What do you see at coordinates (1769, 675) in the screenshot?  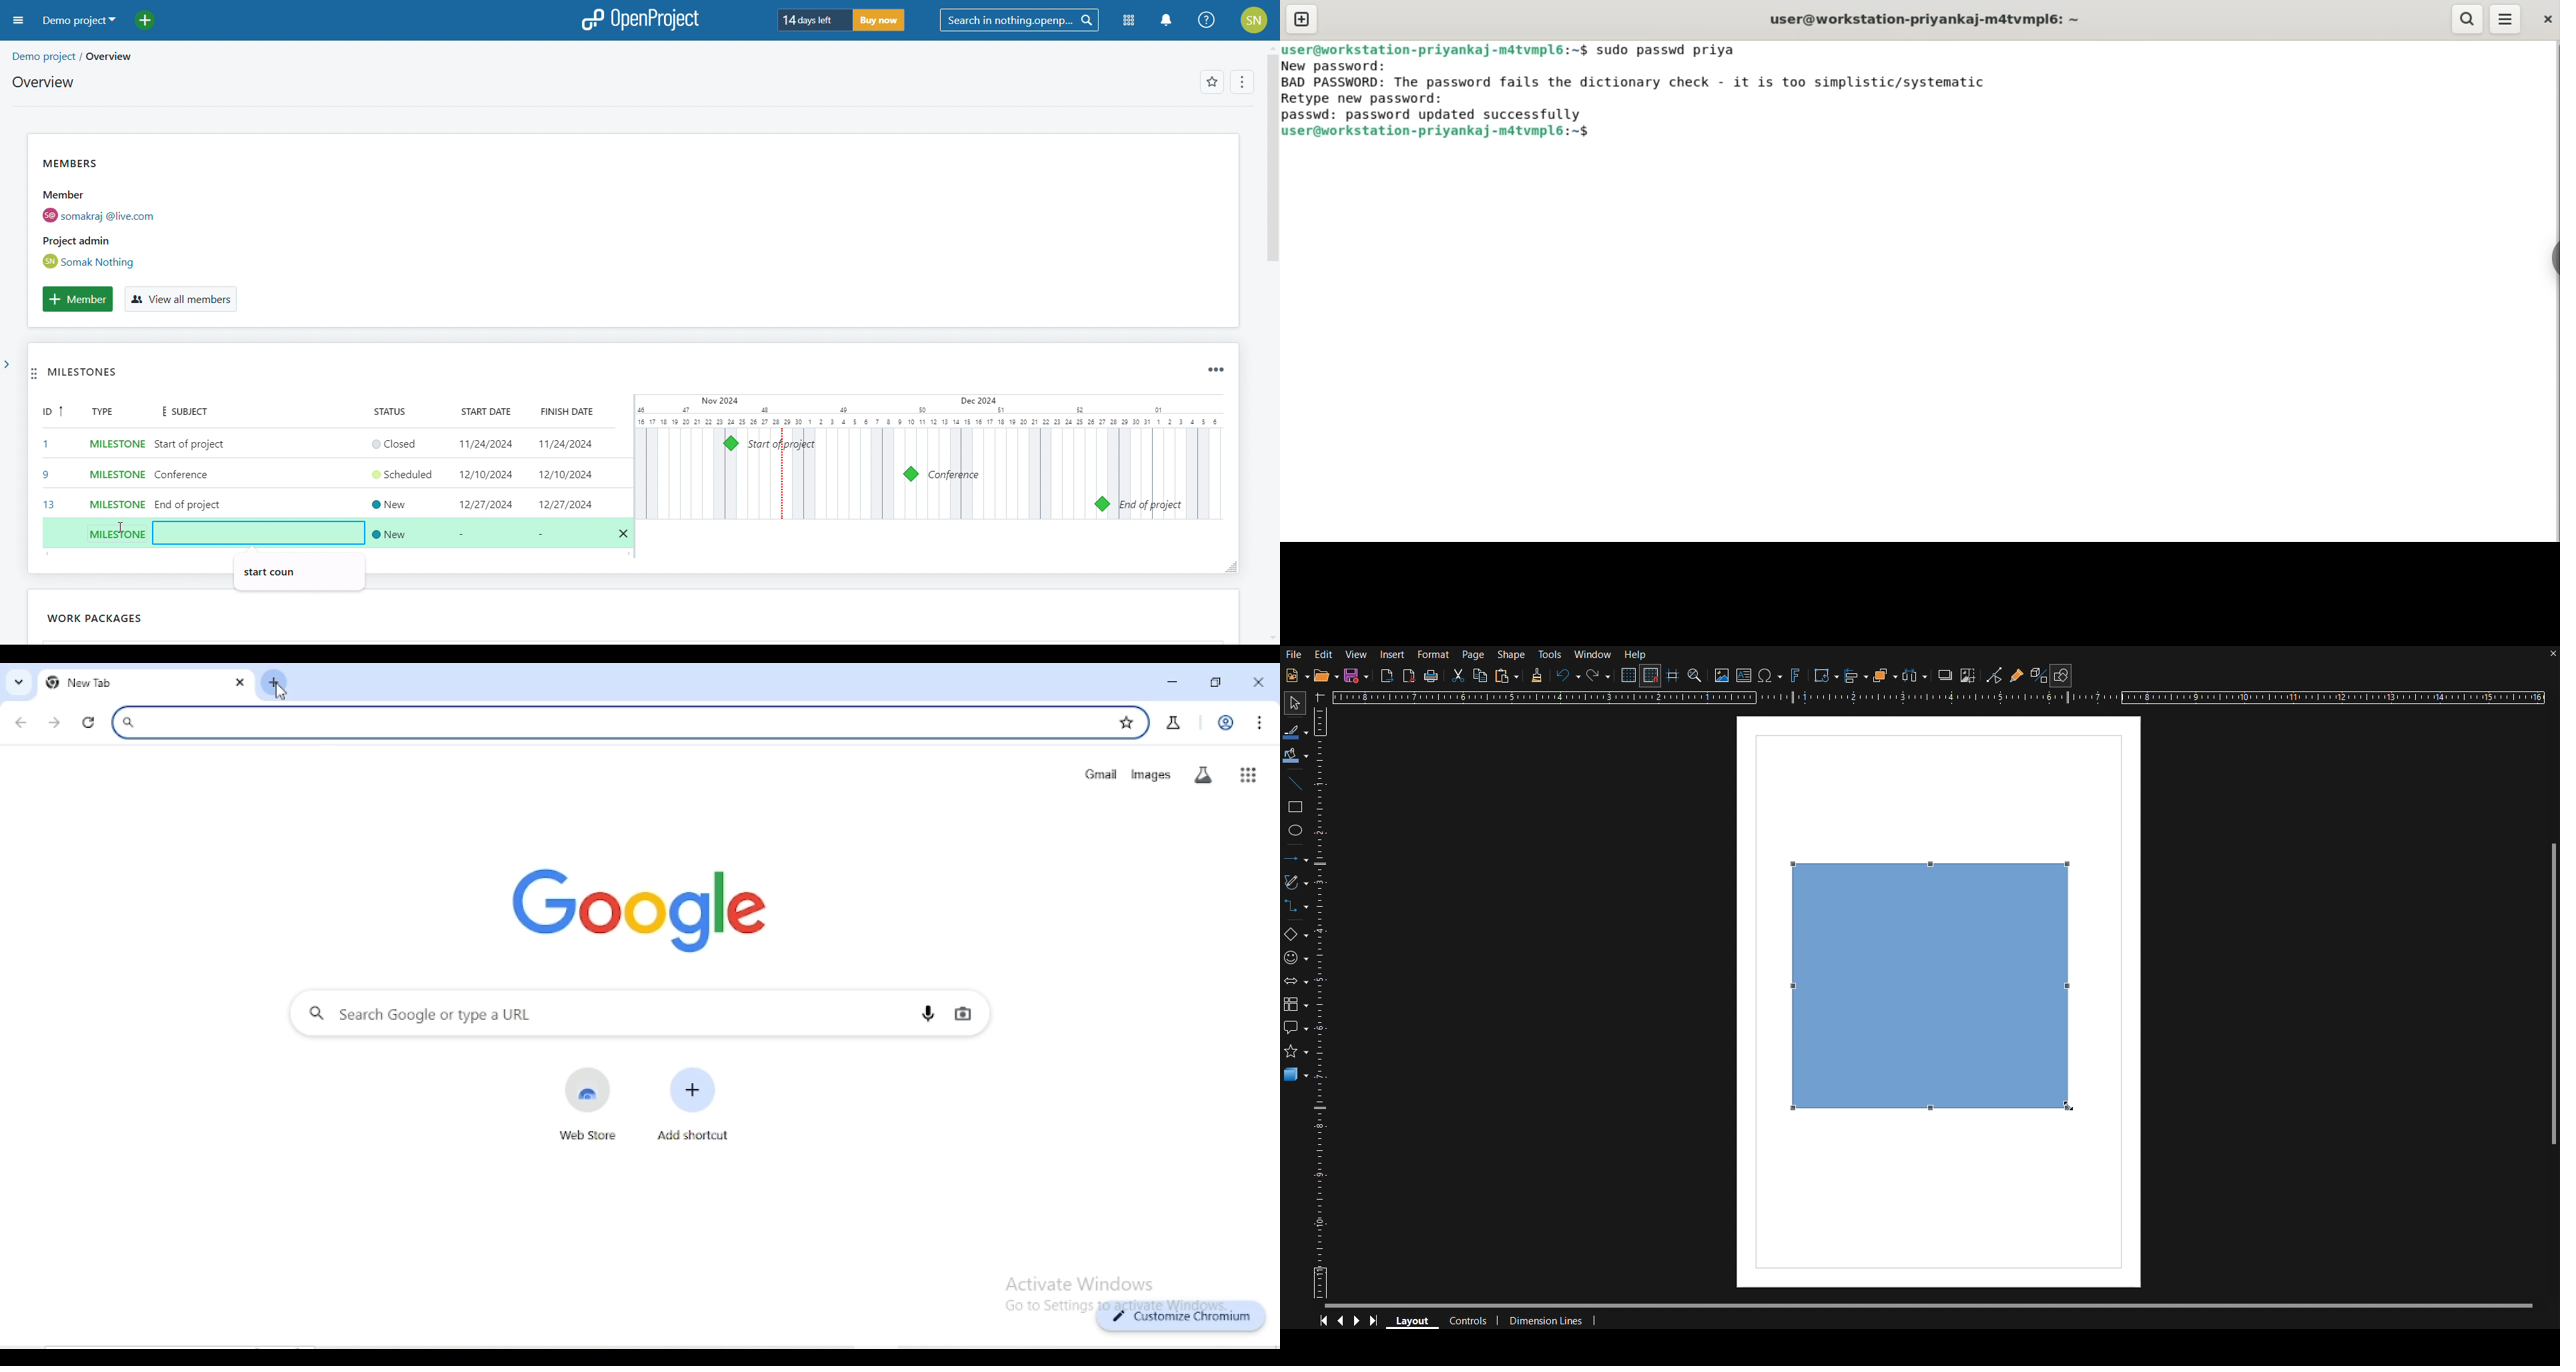 I see `Insert Special Character` at bounding box center [1769, 675].